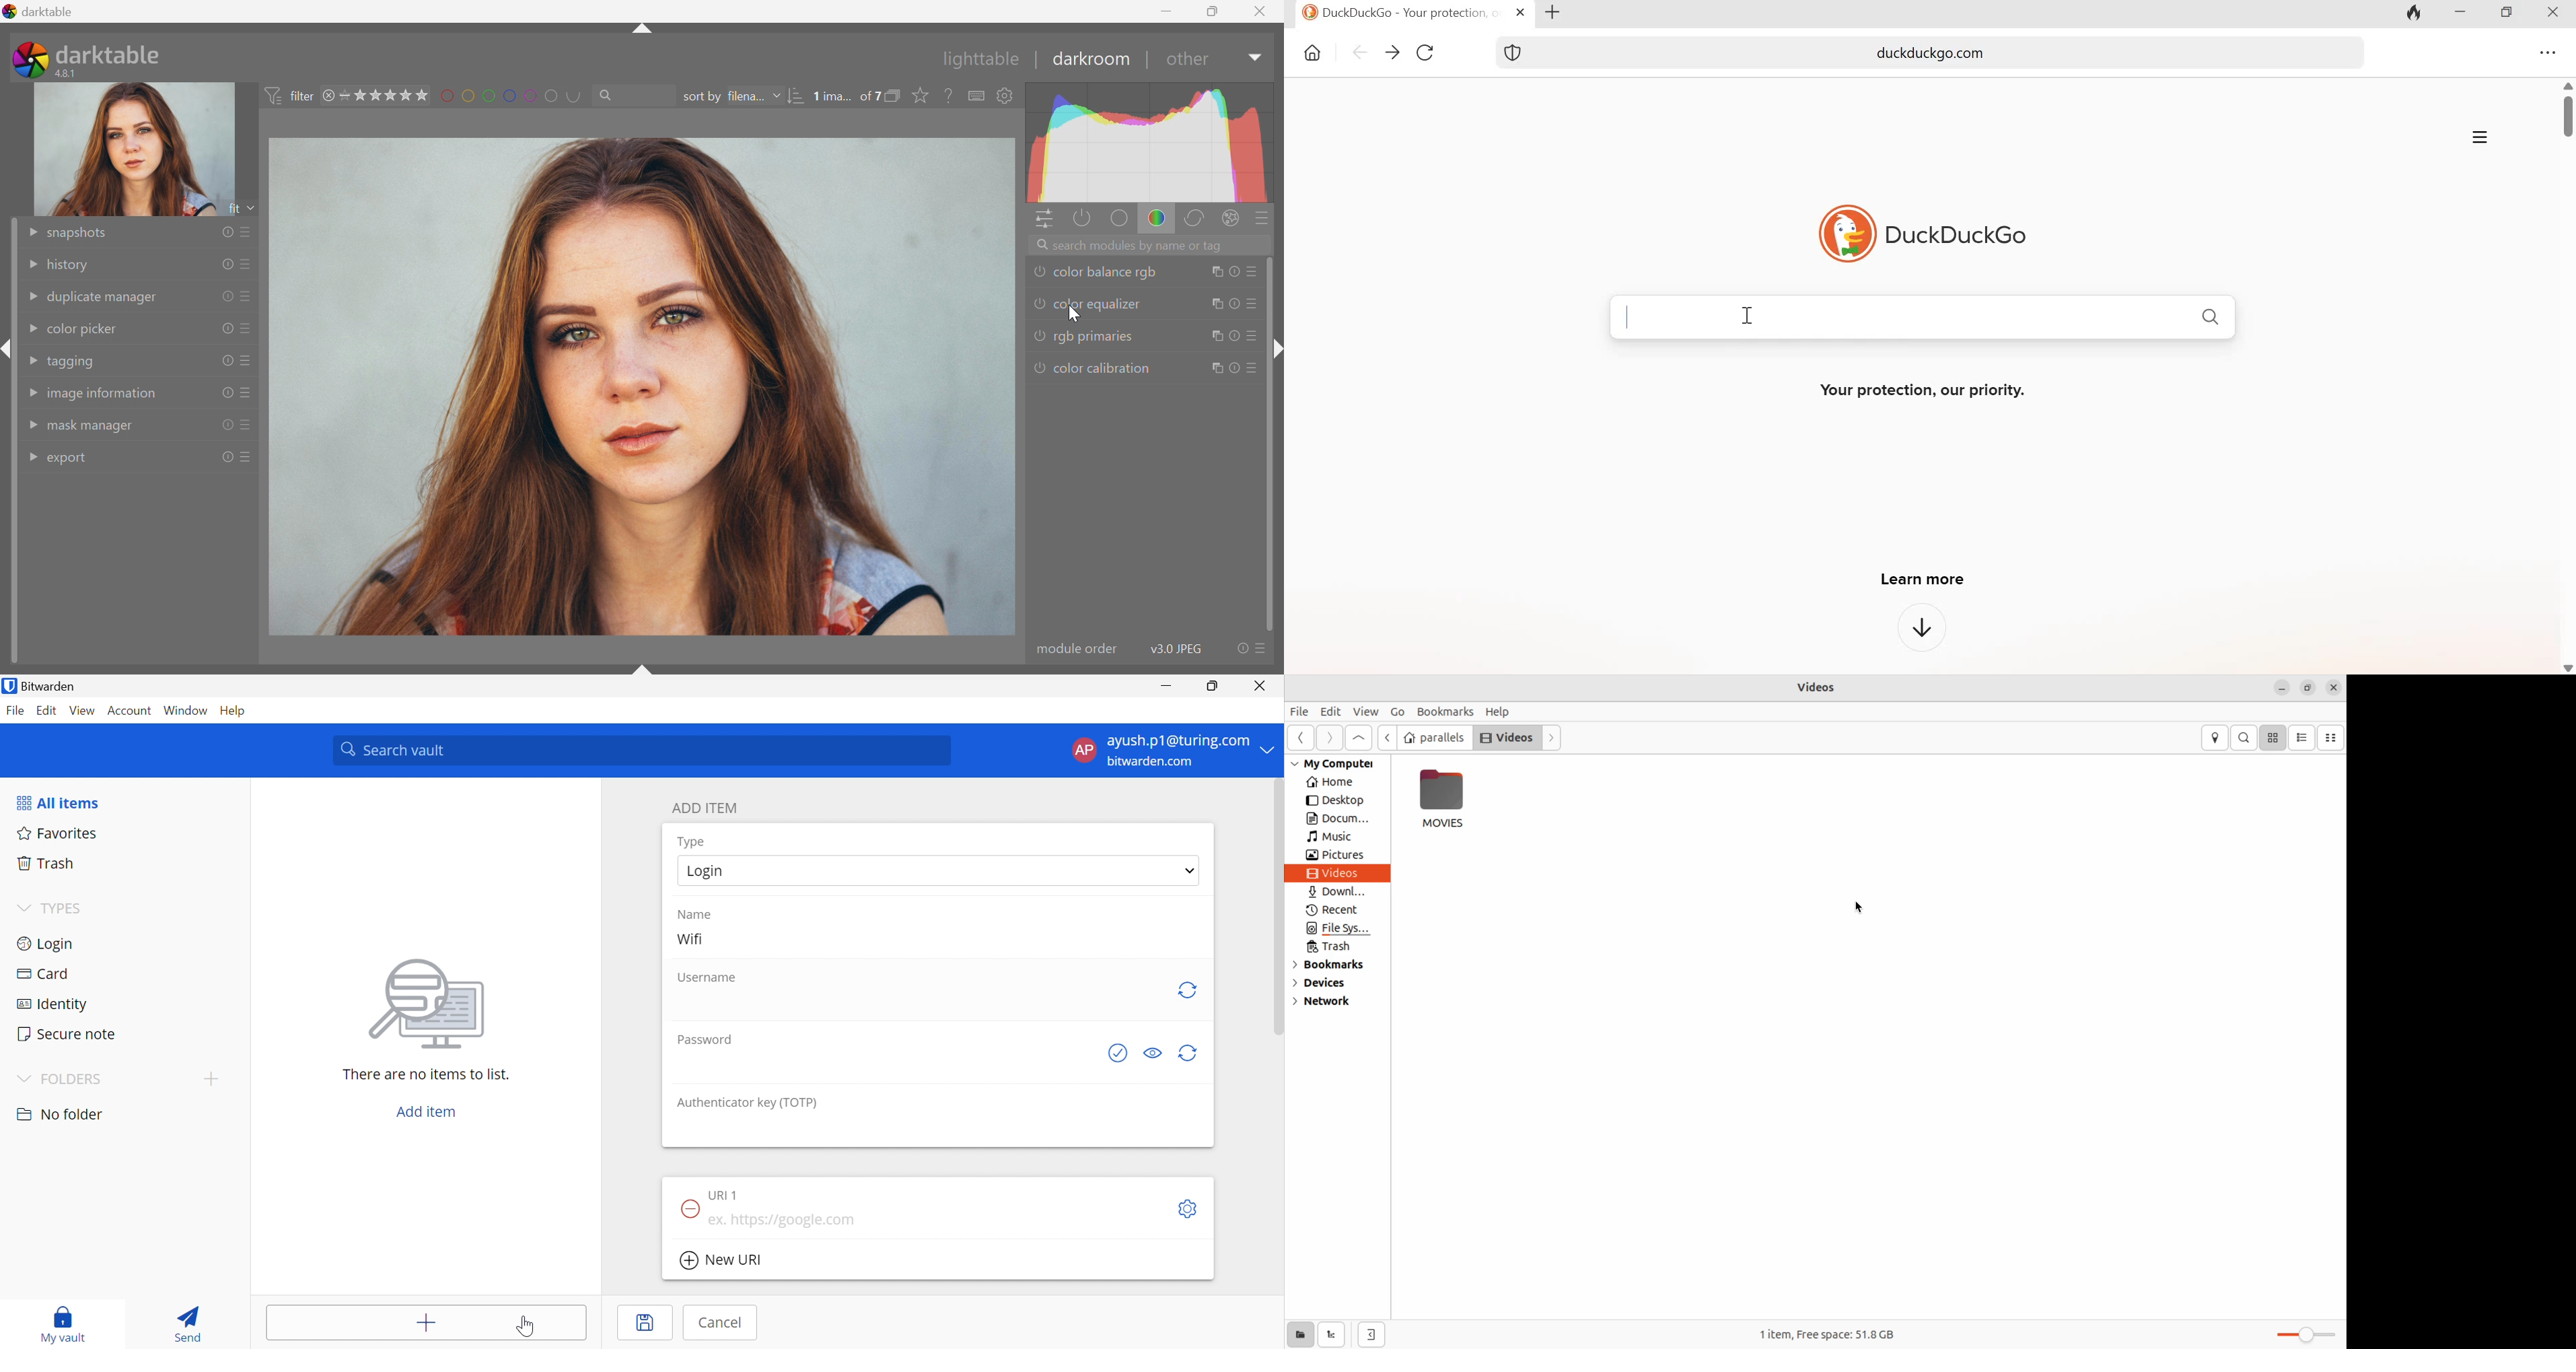 This screenshot has width=2576, height=1372. I want to click on Settings, so click(2549, 51).